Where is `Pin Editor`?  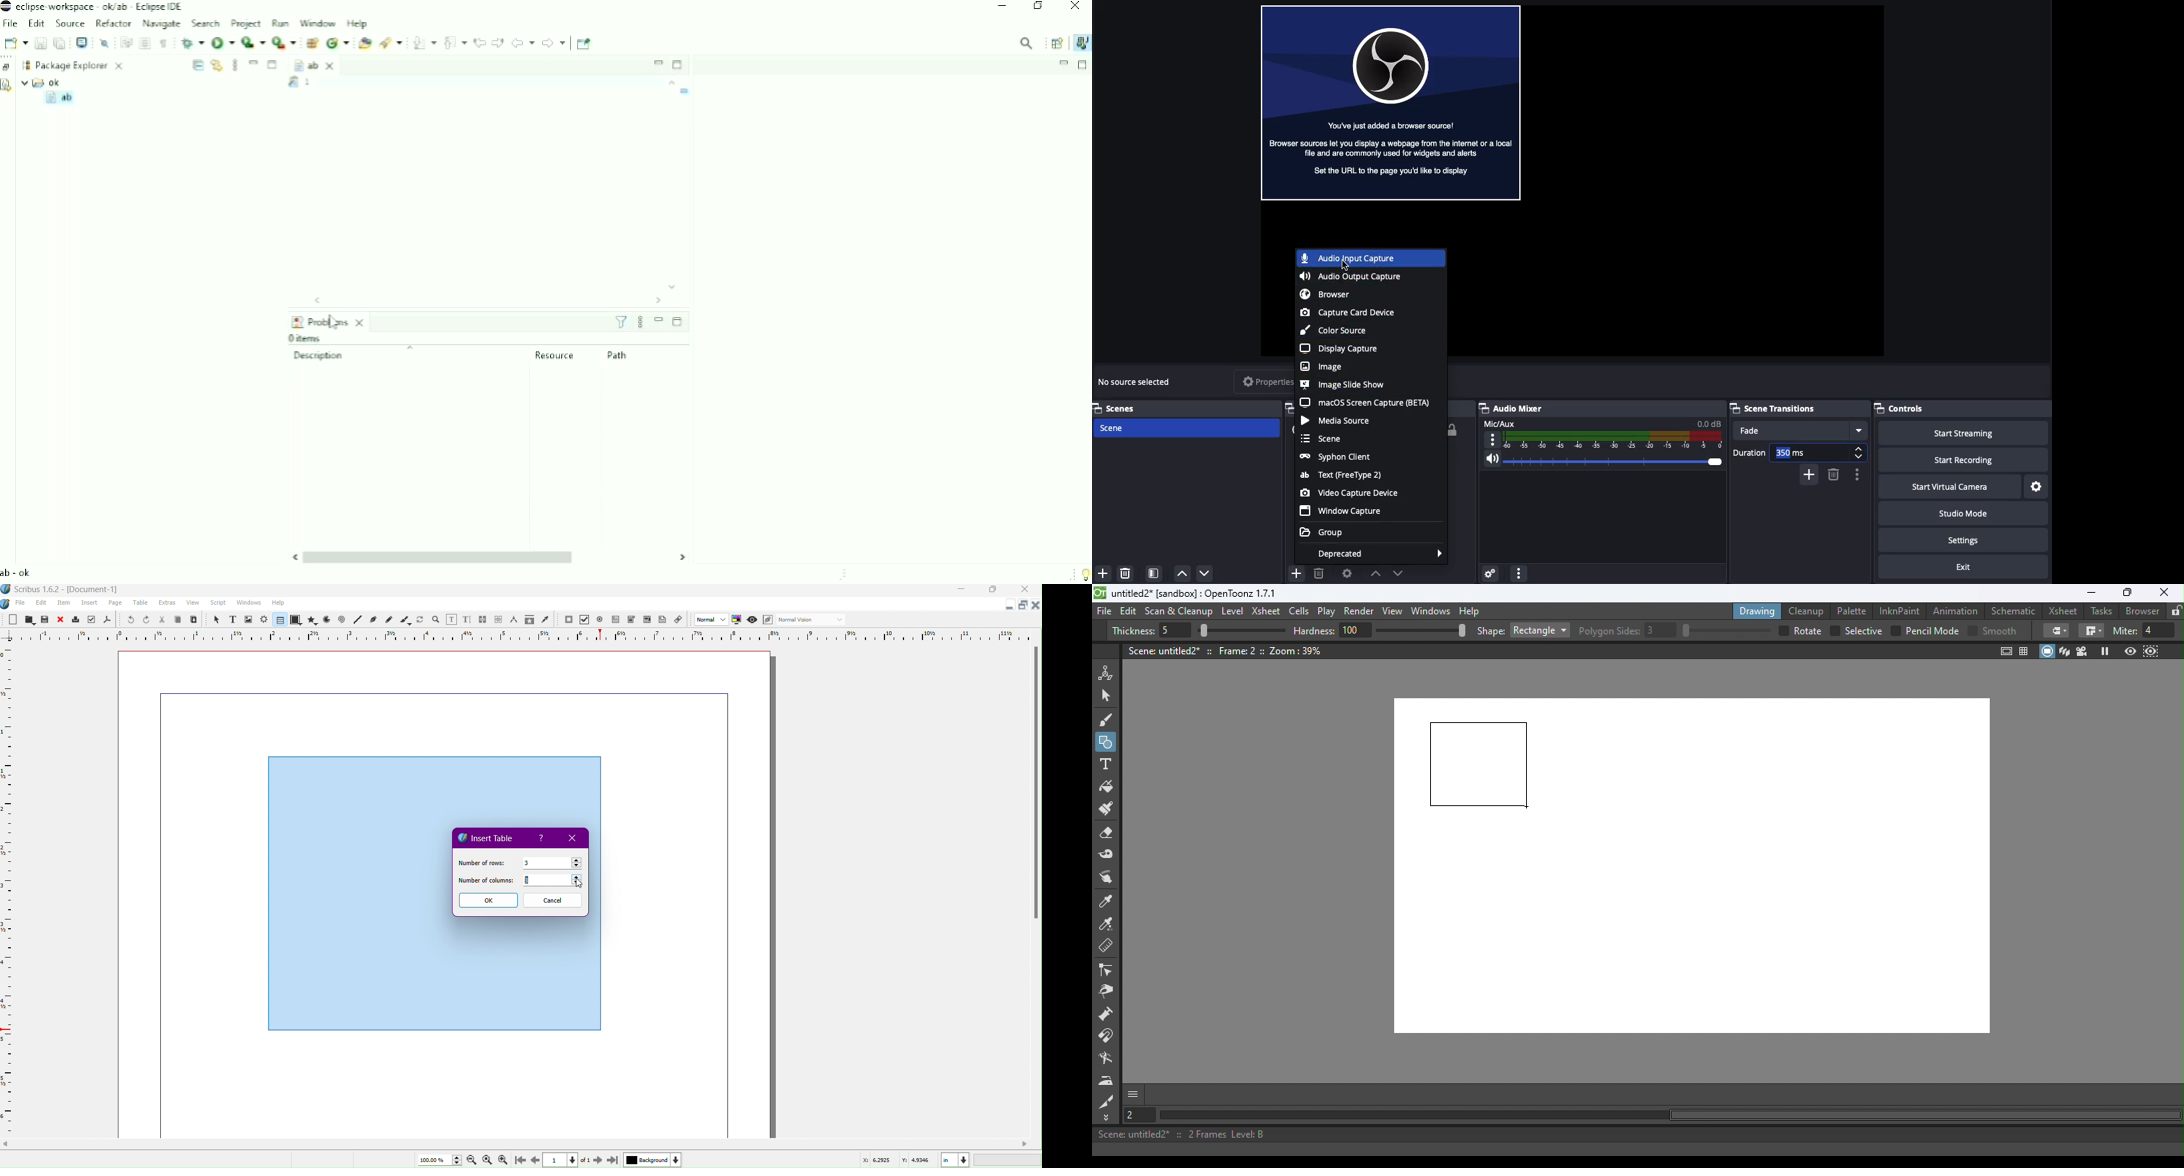 Pin Editor is located at coordinates (585, 44).